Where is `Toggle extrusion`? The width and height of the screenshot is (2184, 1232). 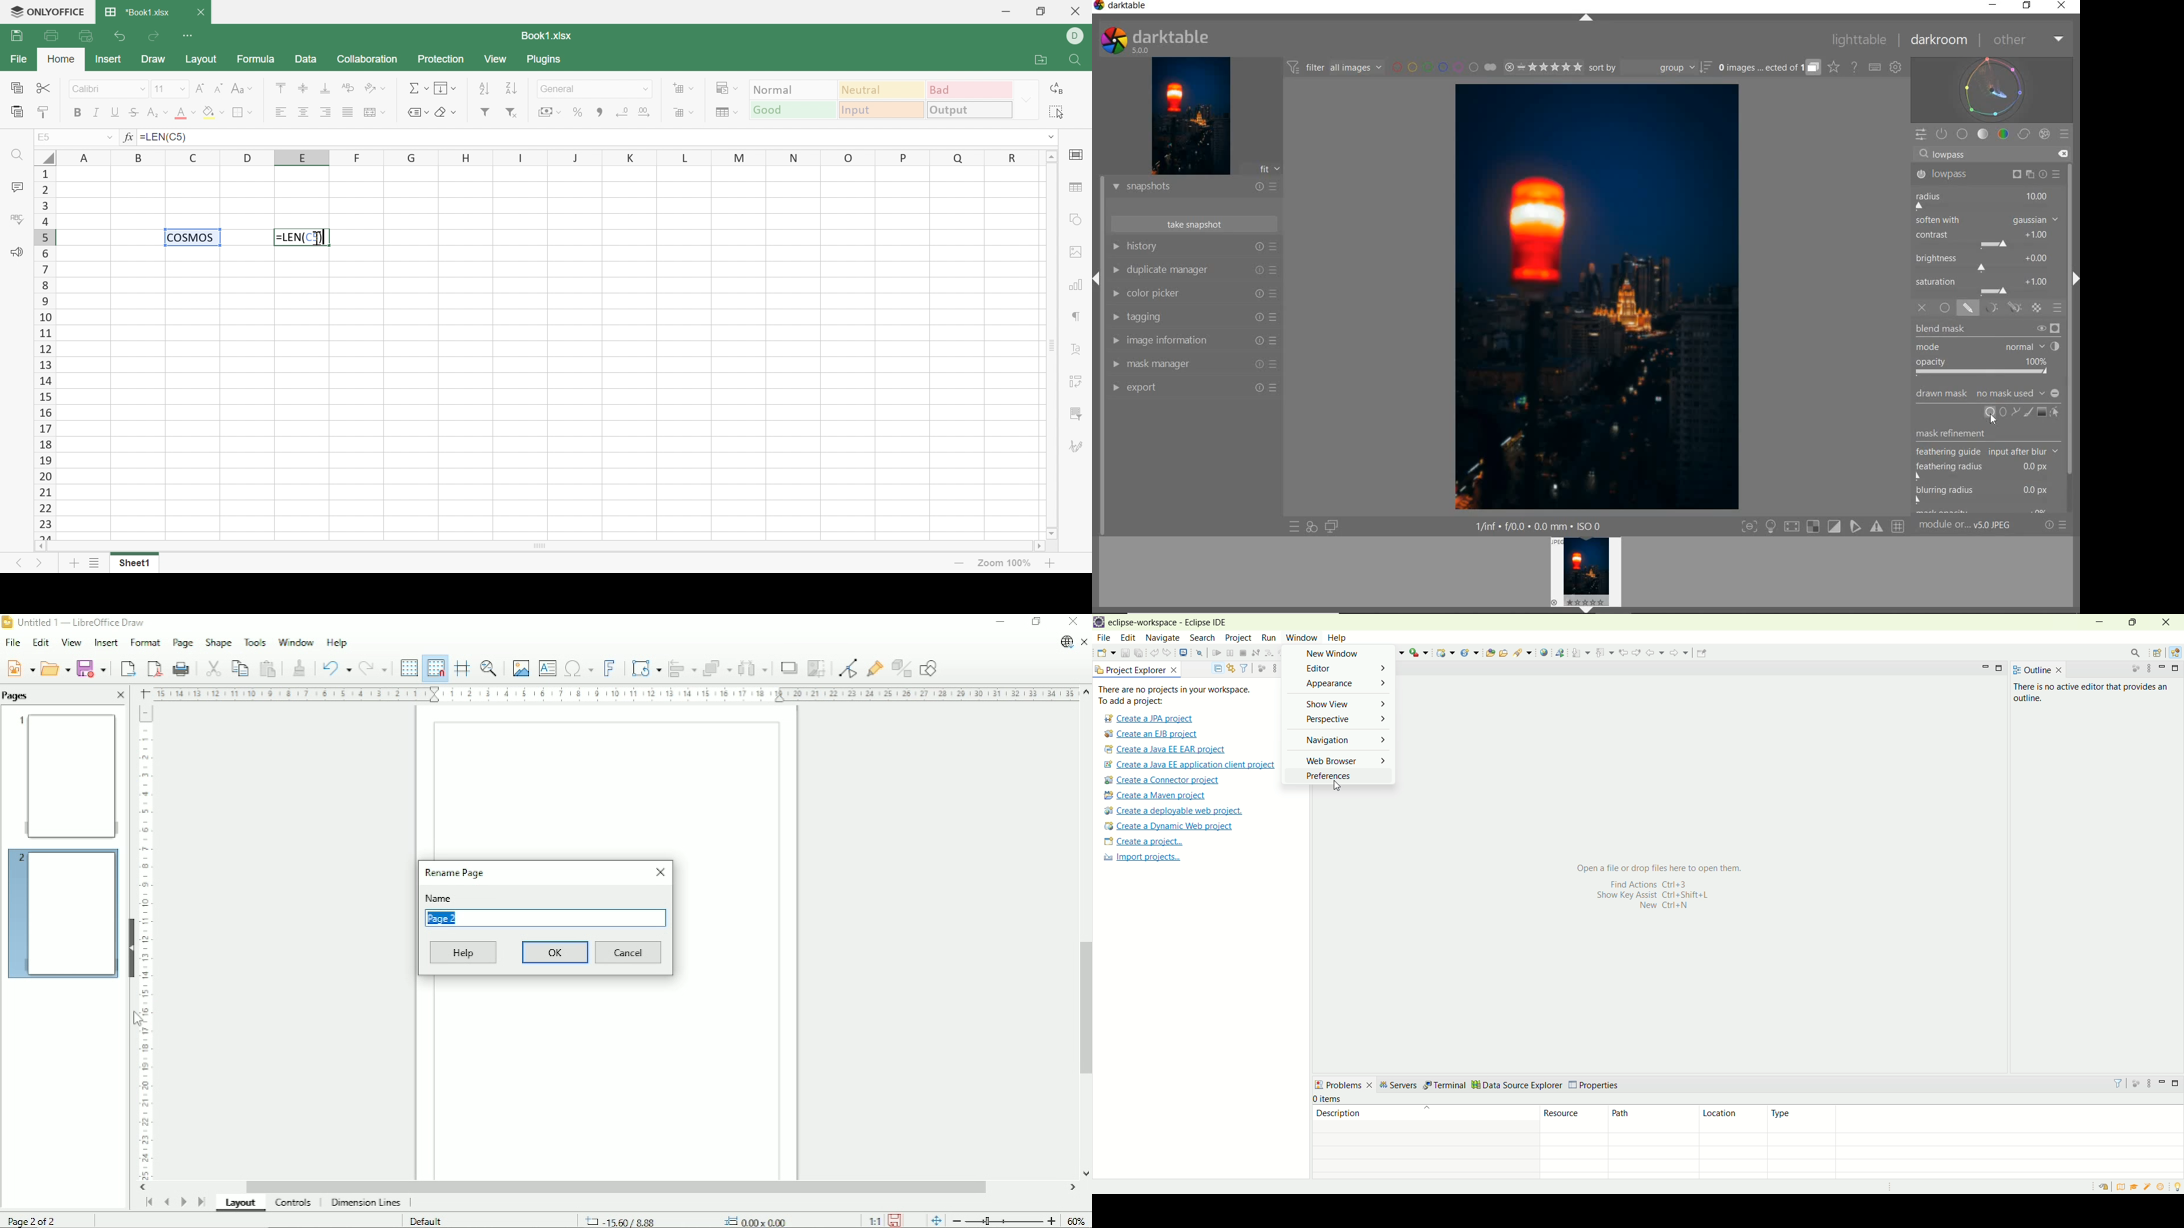 Toggle extrusion is located at coordinates (903, 669).